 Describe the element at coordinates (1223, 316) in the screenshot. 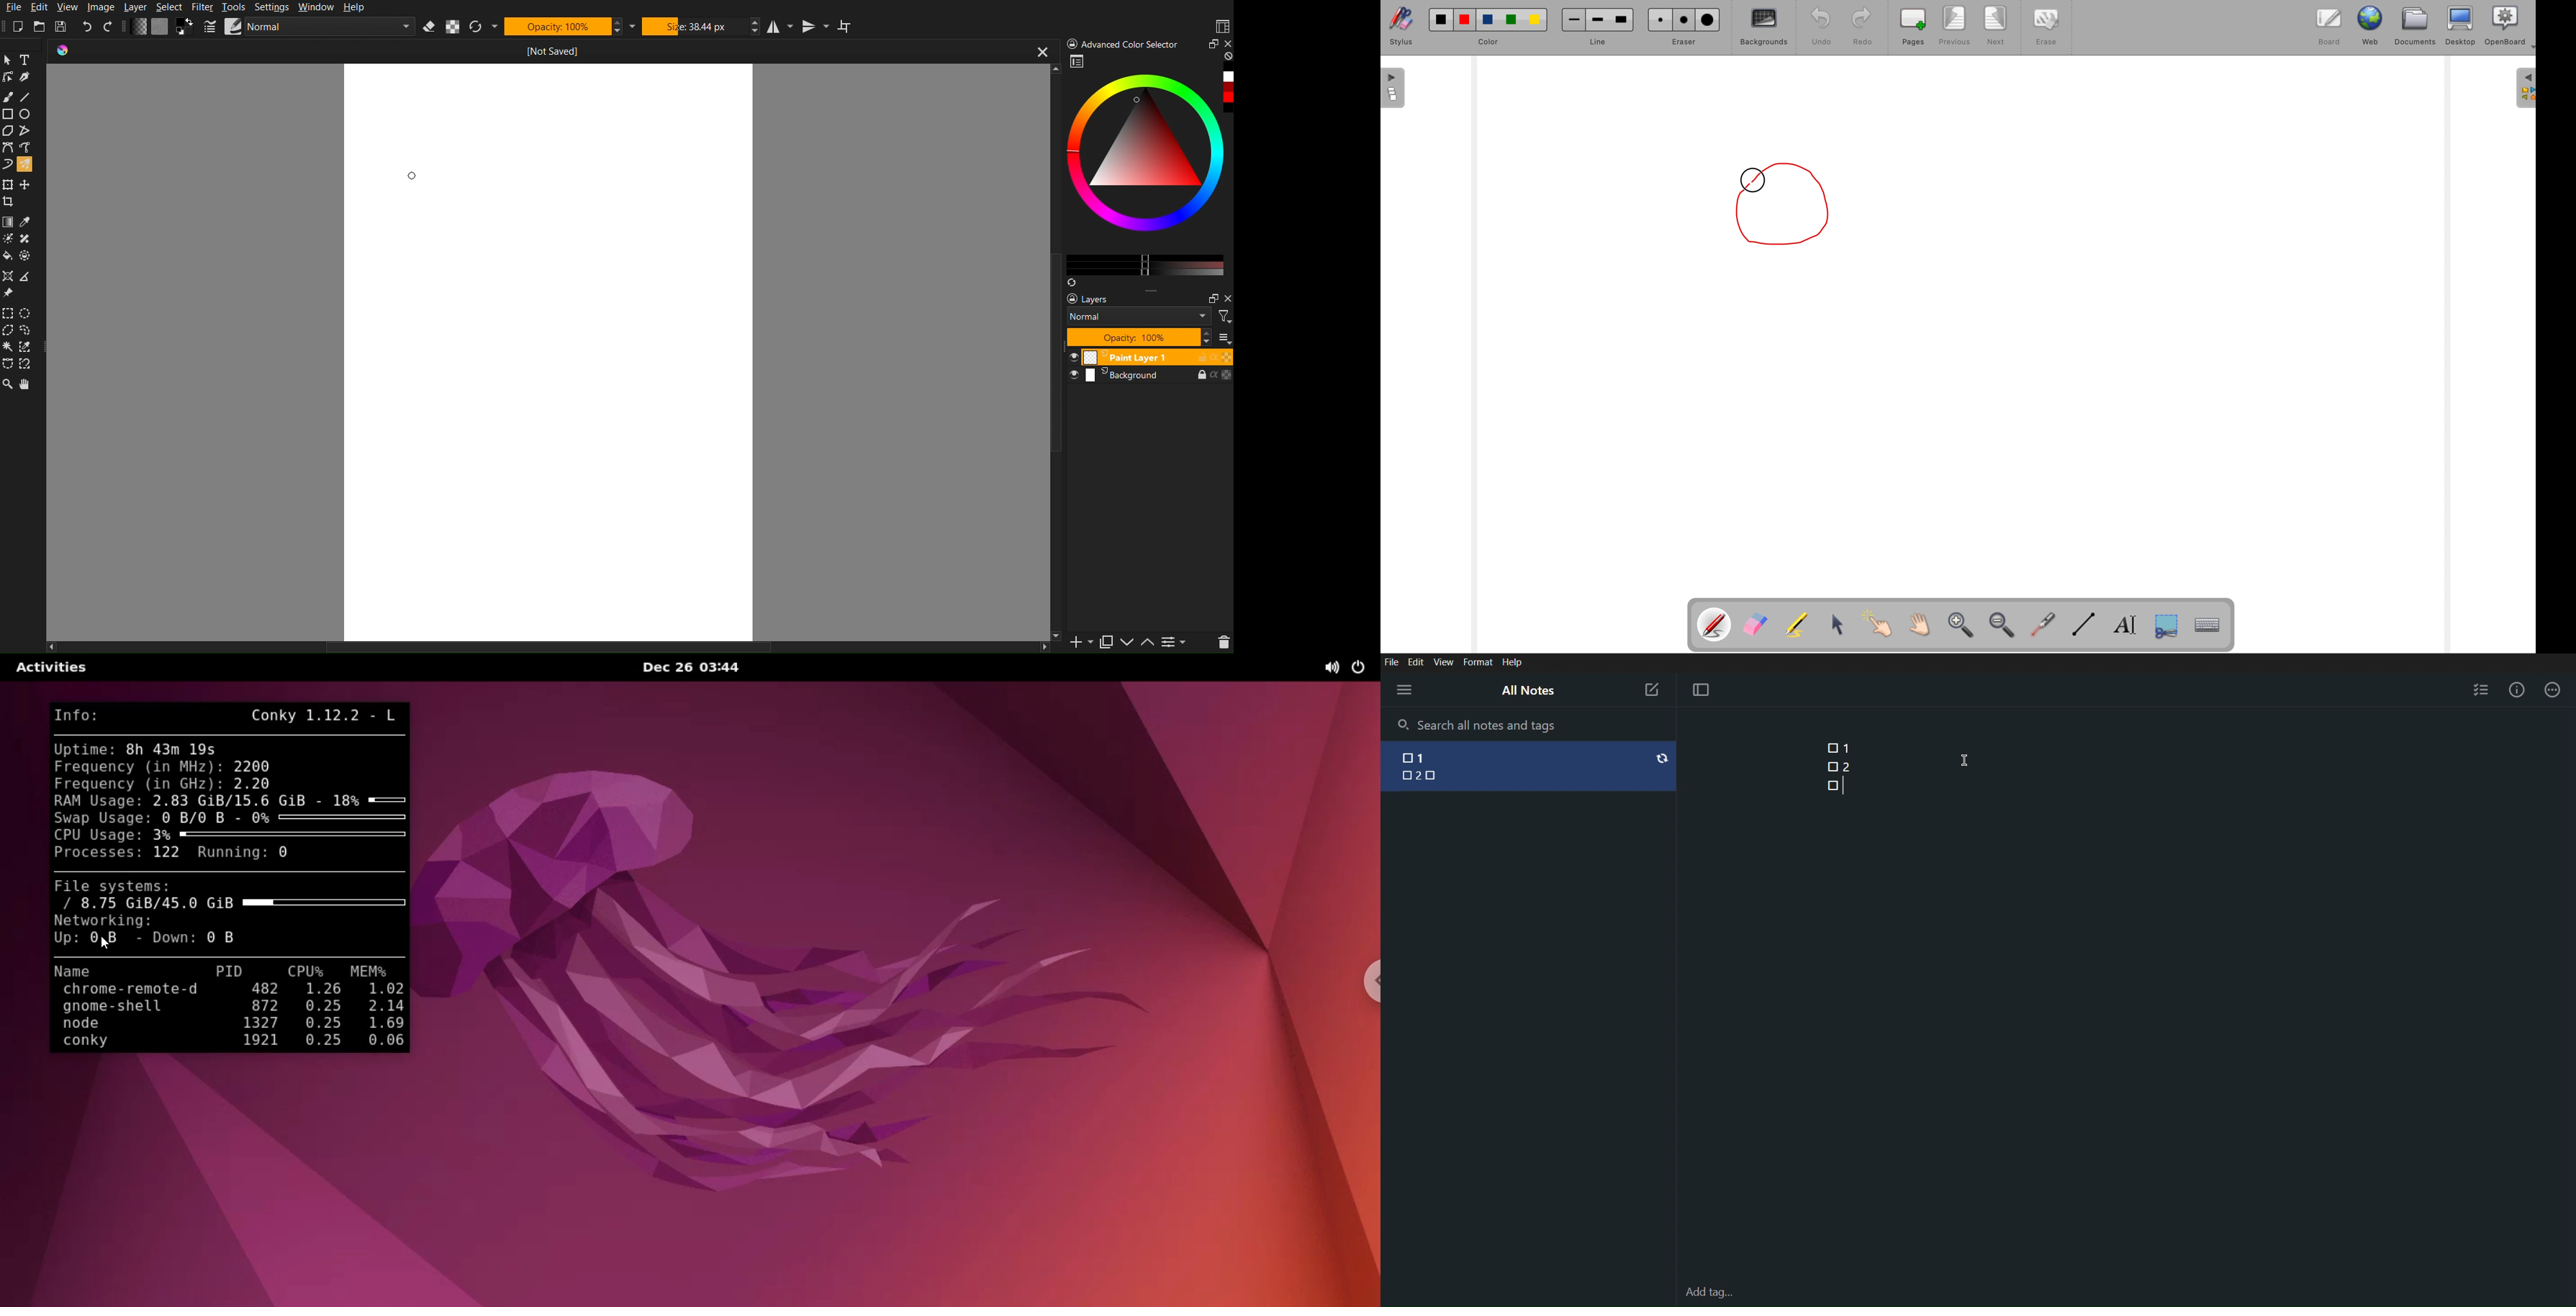

I see `filter` at that location.